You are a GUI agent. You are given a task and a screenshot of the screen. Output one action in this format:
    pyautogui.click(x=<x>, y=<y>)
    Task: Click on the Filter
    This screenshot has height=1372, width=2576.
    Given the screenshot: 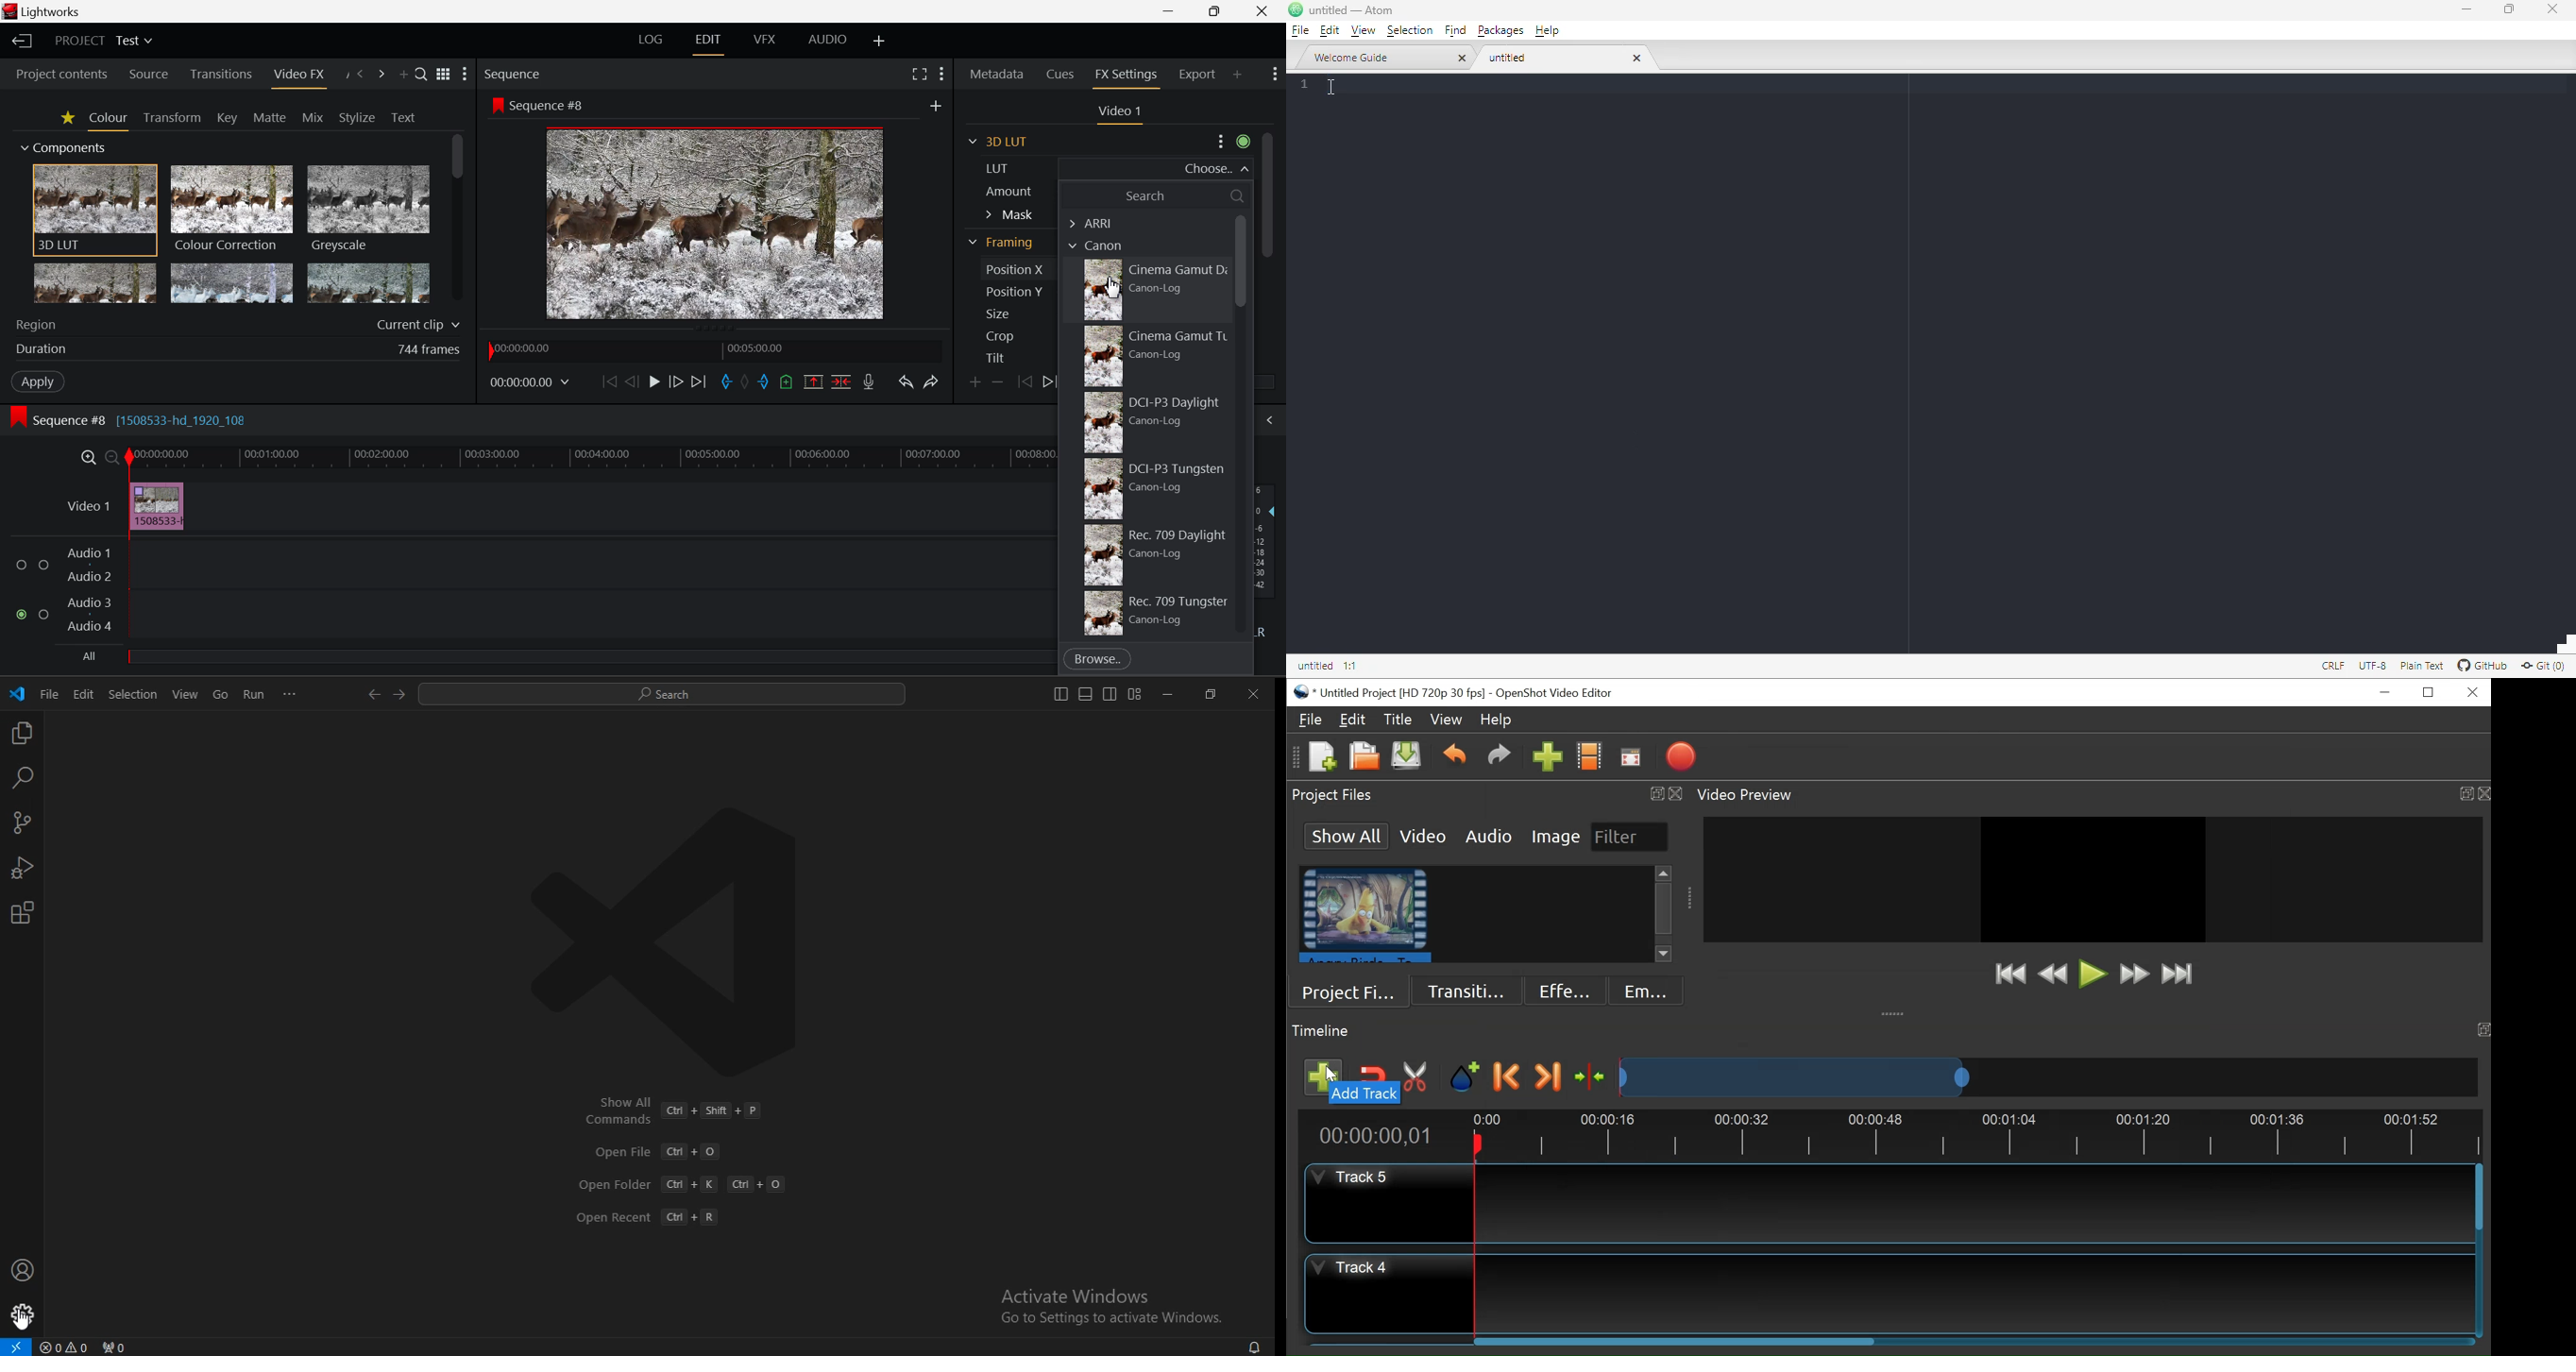 What is the action you would take?
    pyautogui.click(x=1630, y=837)
    